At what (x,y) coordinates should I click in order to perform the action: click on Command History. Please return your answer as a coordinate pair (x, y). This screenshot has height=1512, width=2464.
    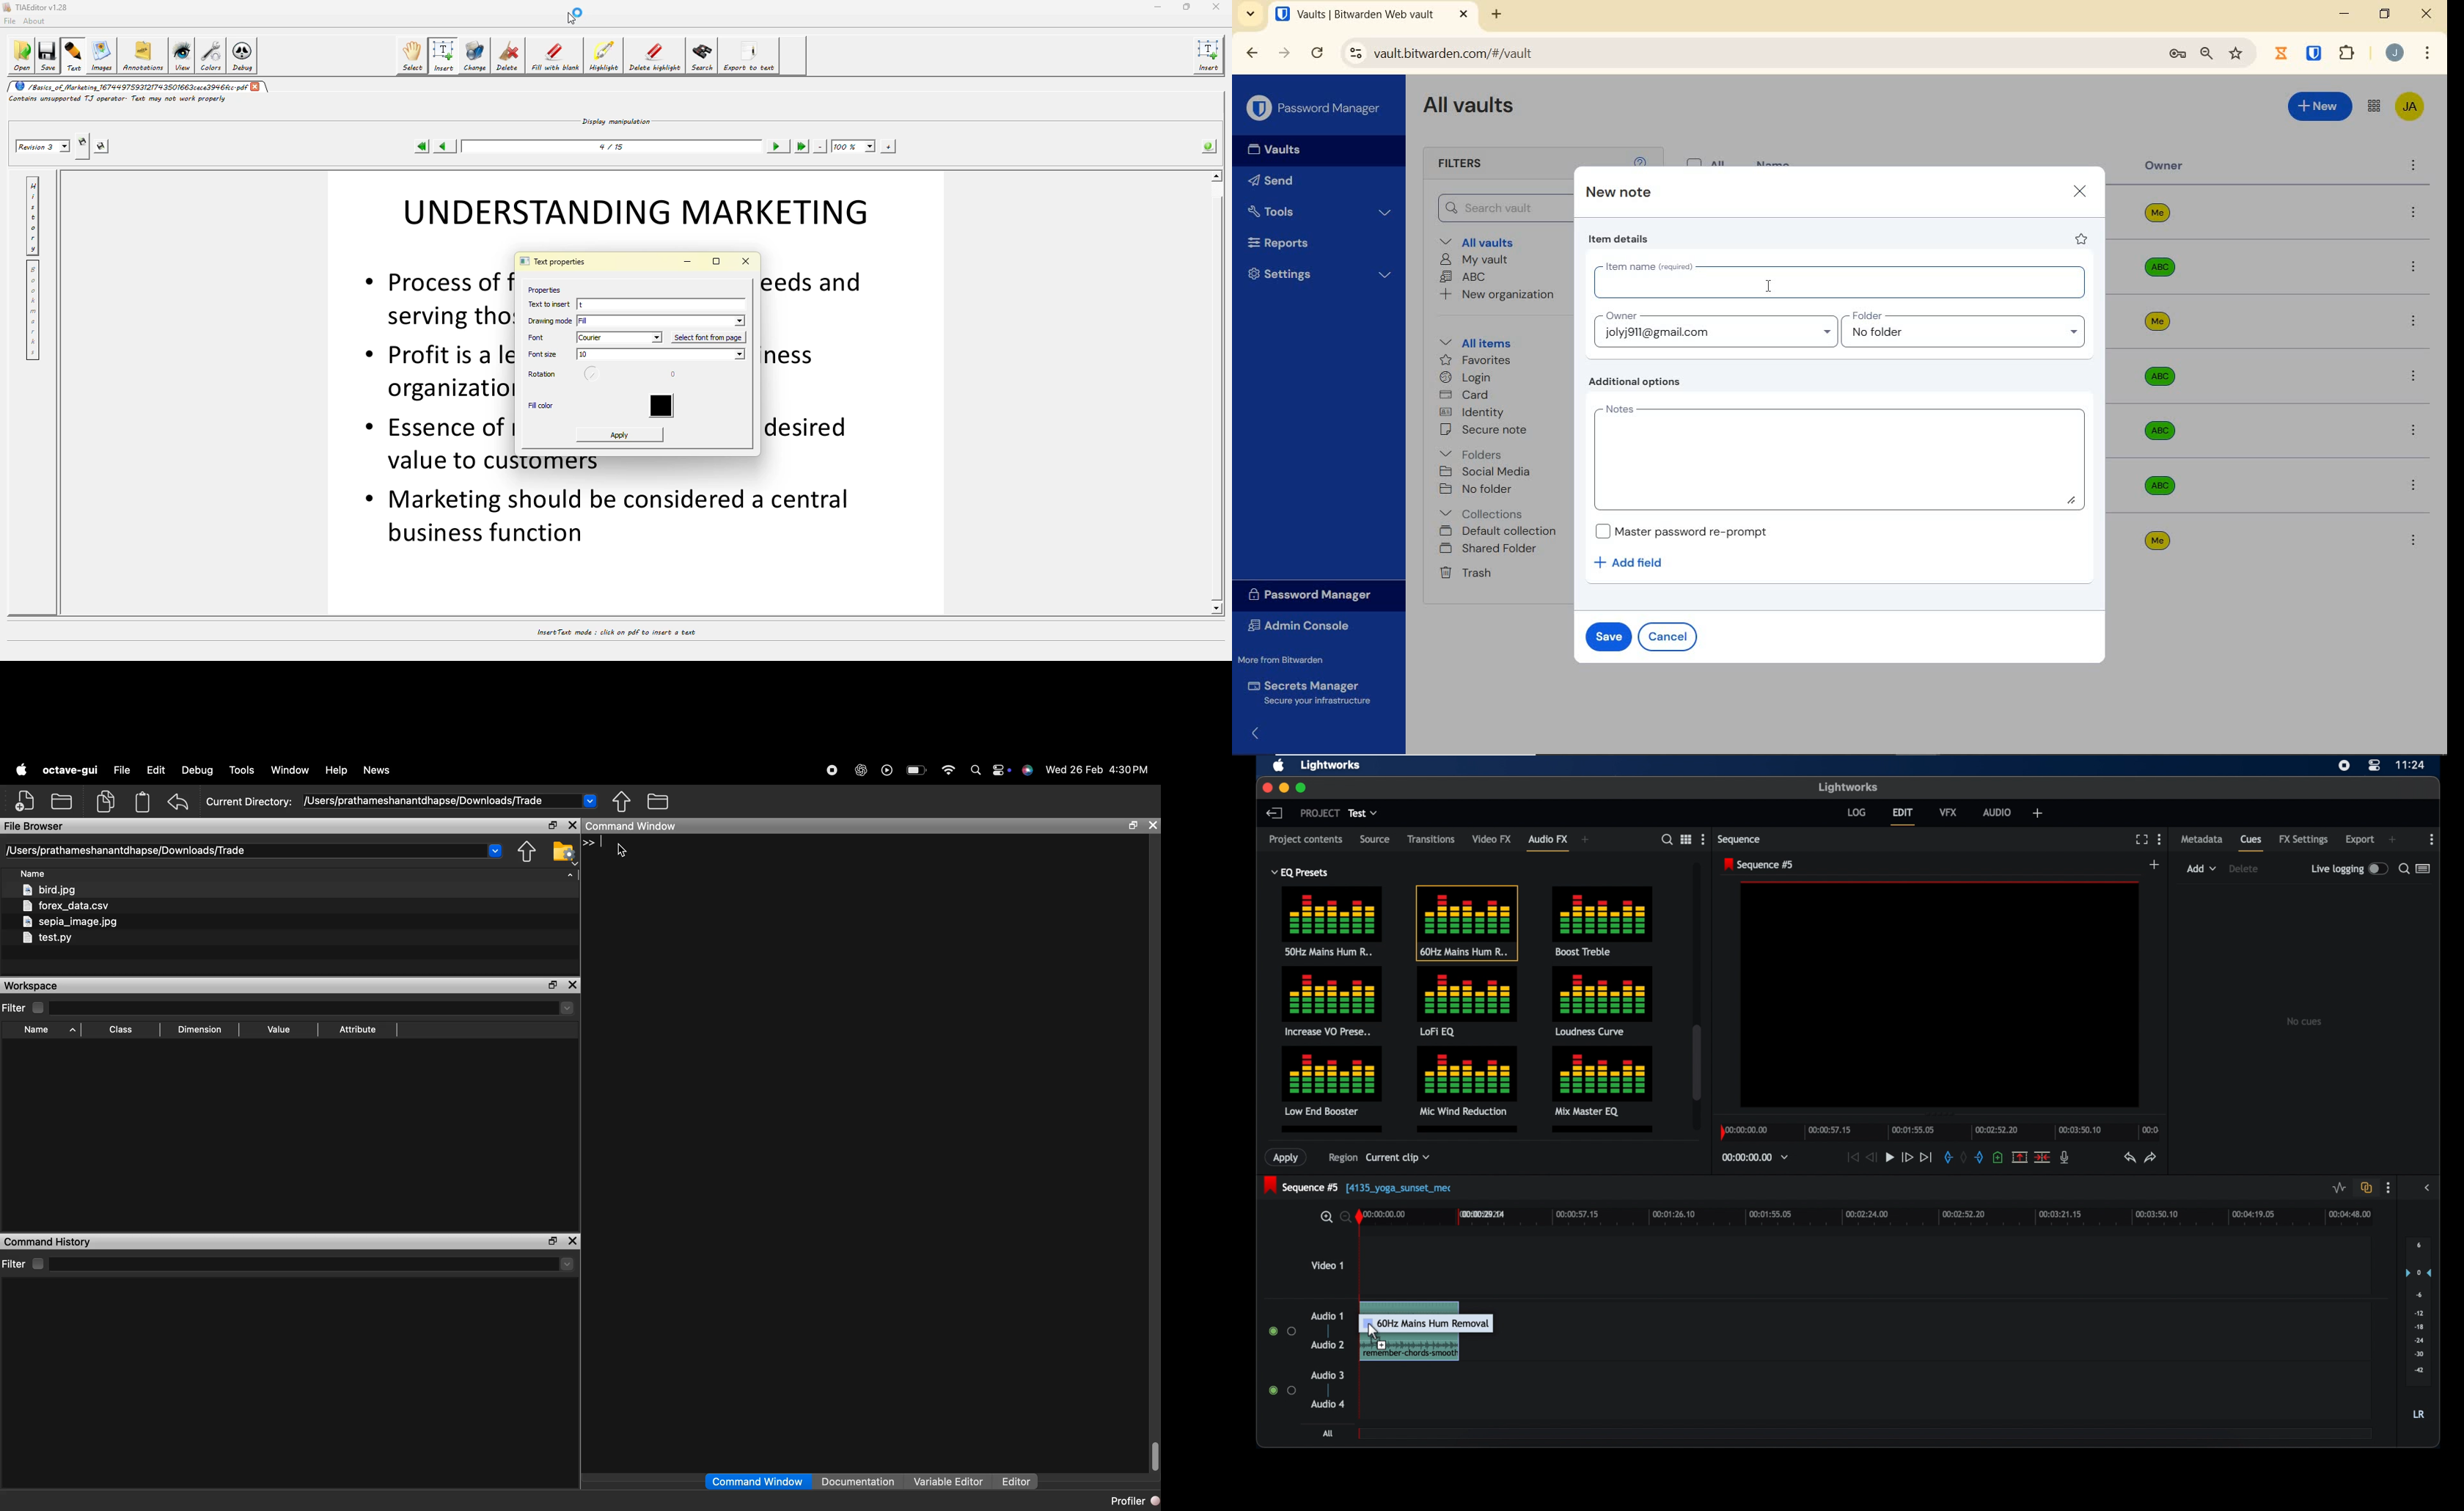
    Looking at the image, I should click on (47, 1243).